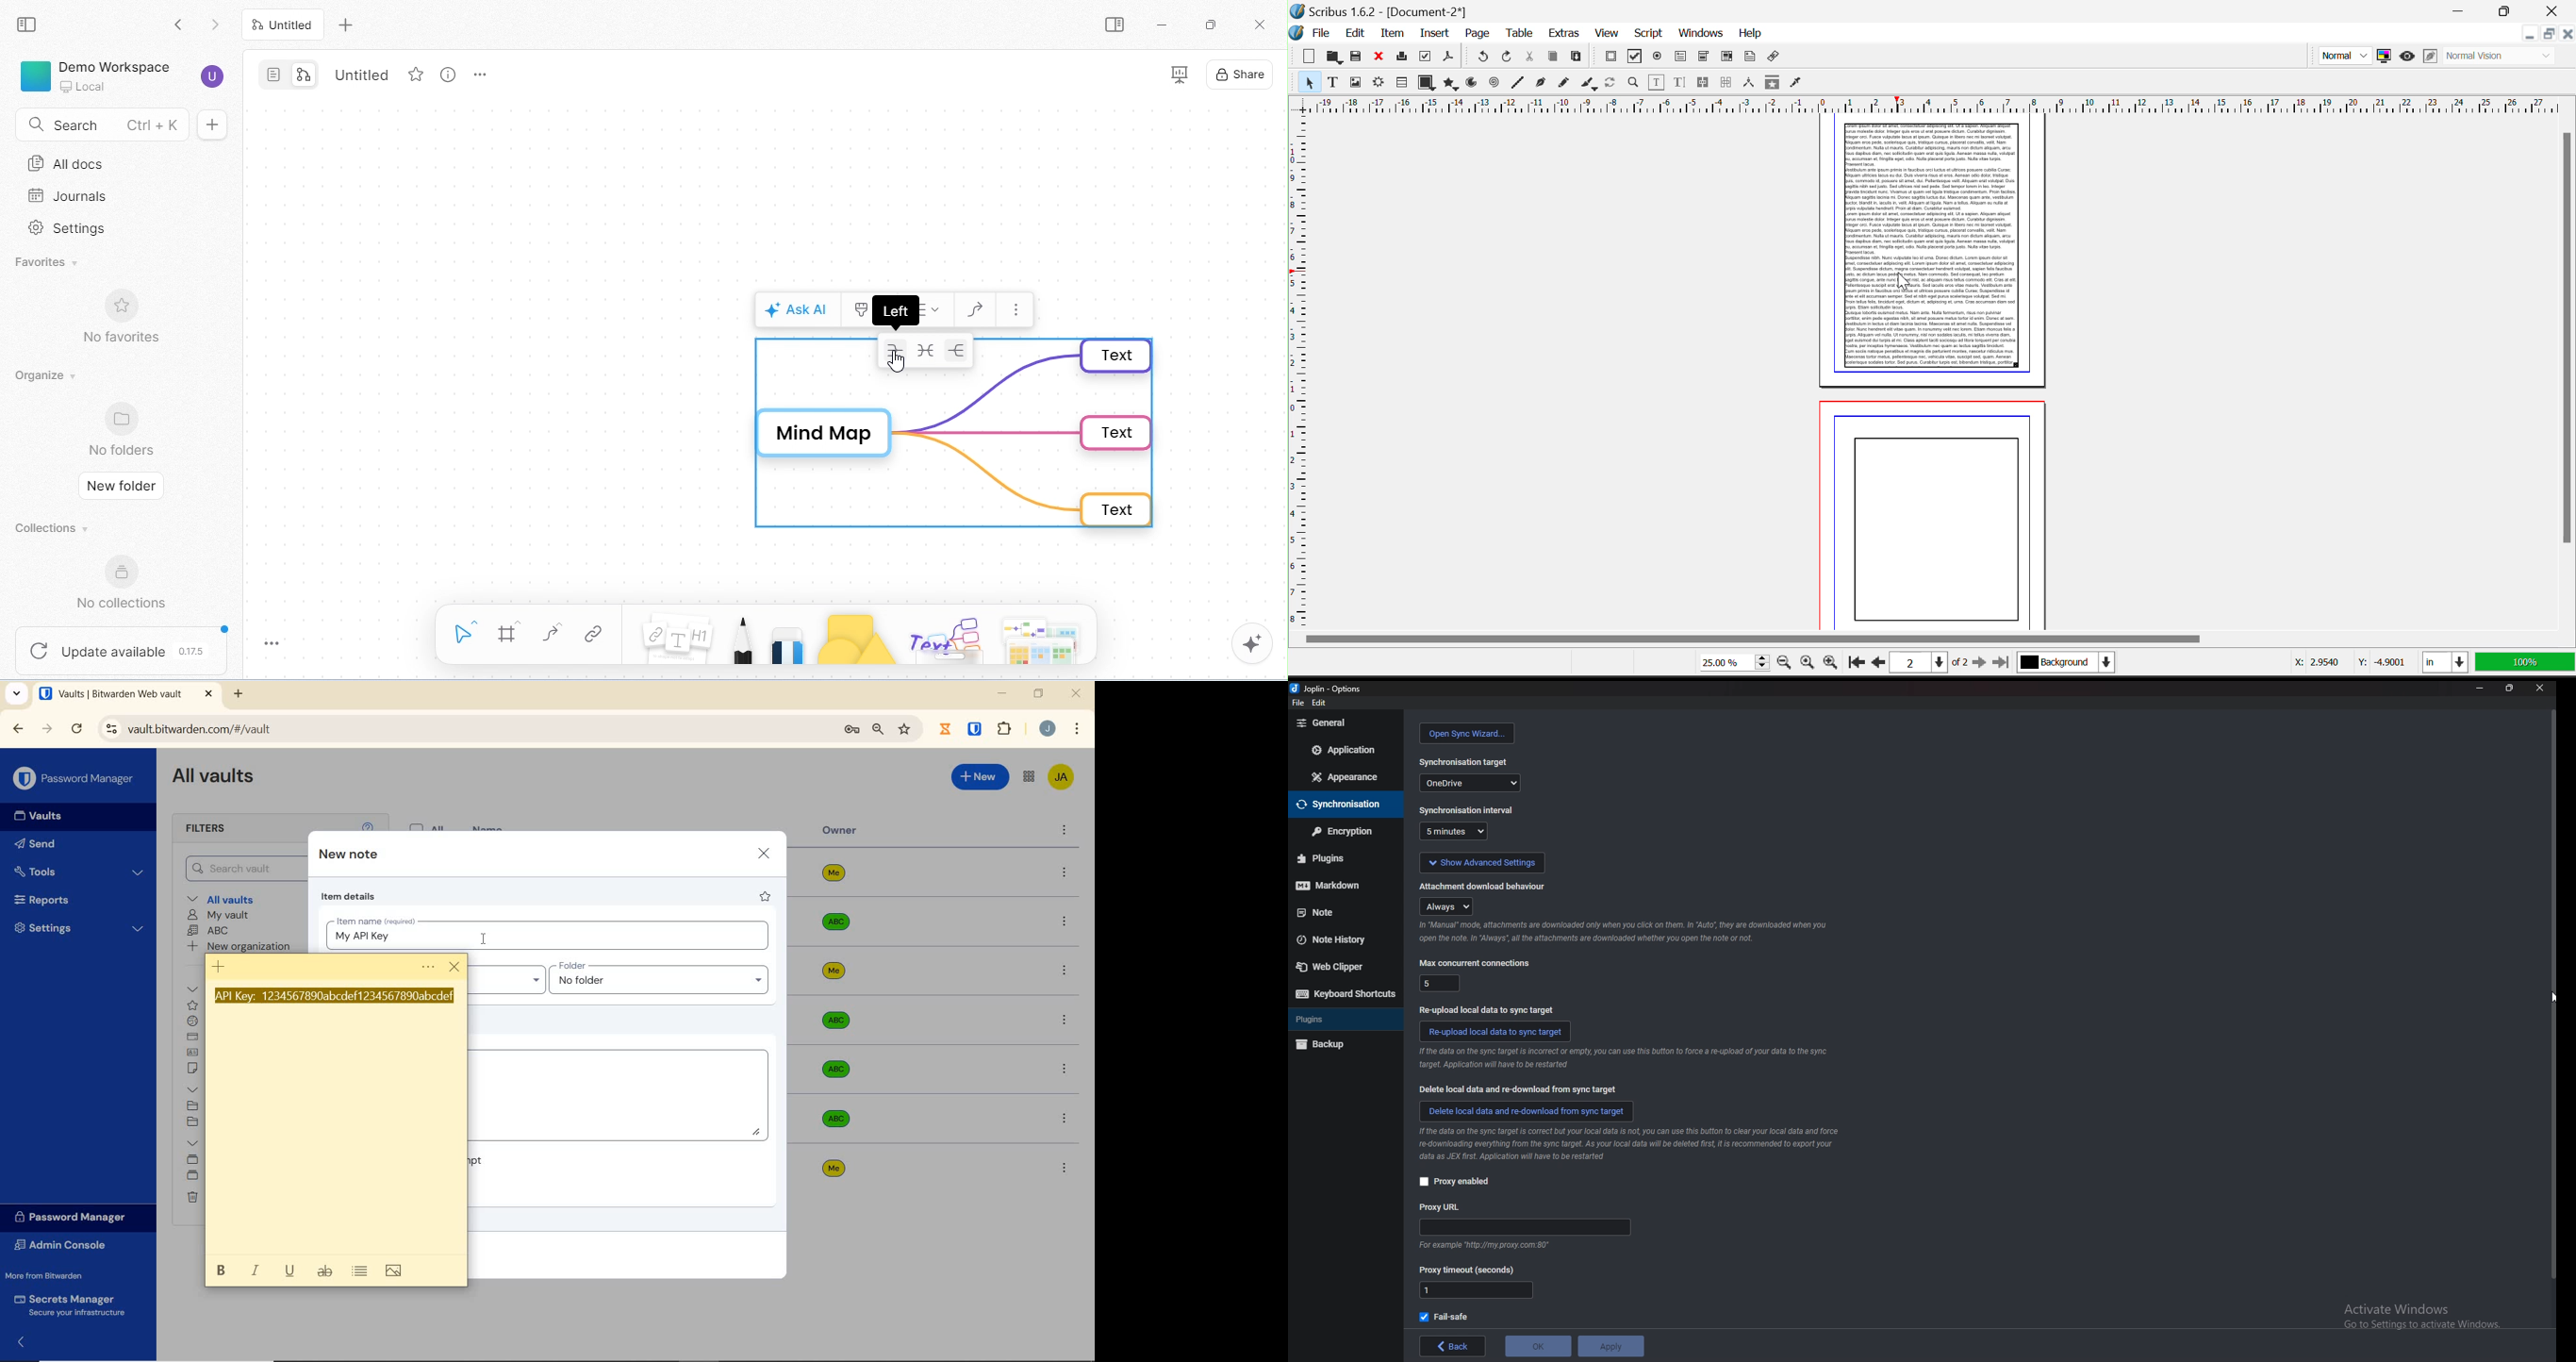 The height and width of the screenshot is (1372, 2576). I want to click on max concurrent connections, so click(1474, 963).